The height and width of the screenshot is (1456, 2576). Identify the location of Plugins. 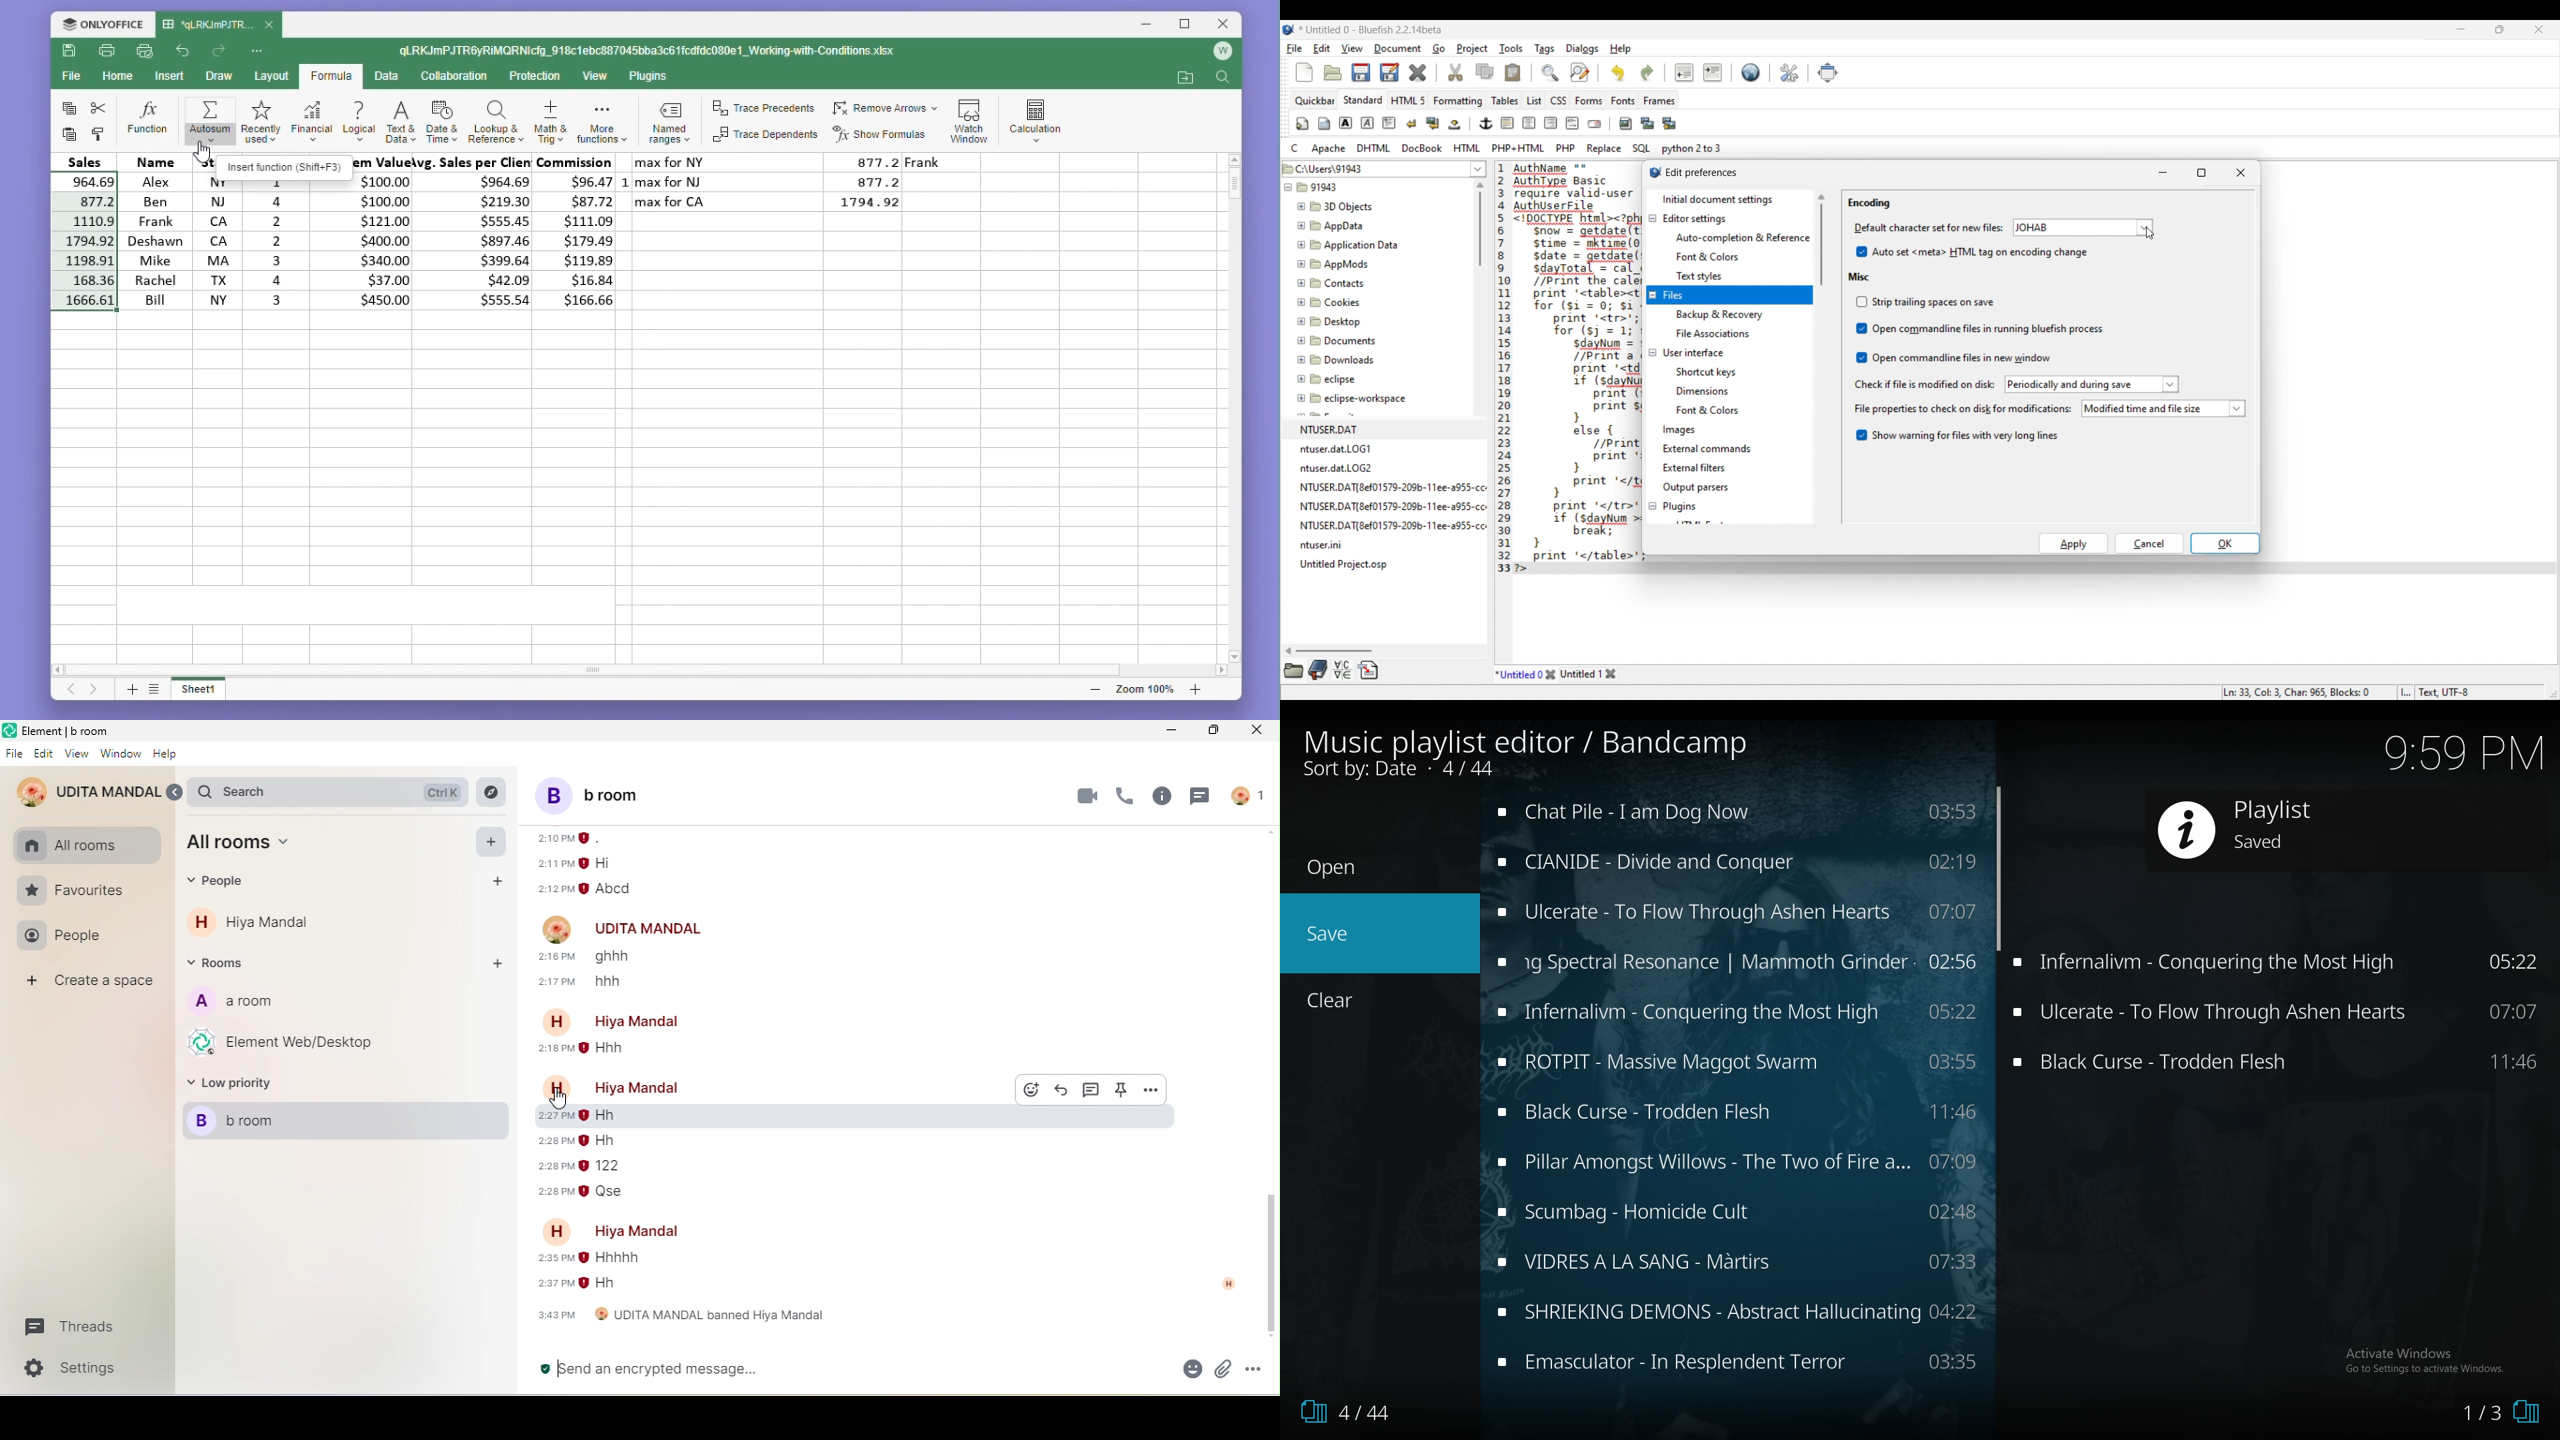
(1680, 505).